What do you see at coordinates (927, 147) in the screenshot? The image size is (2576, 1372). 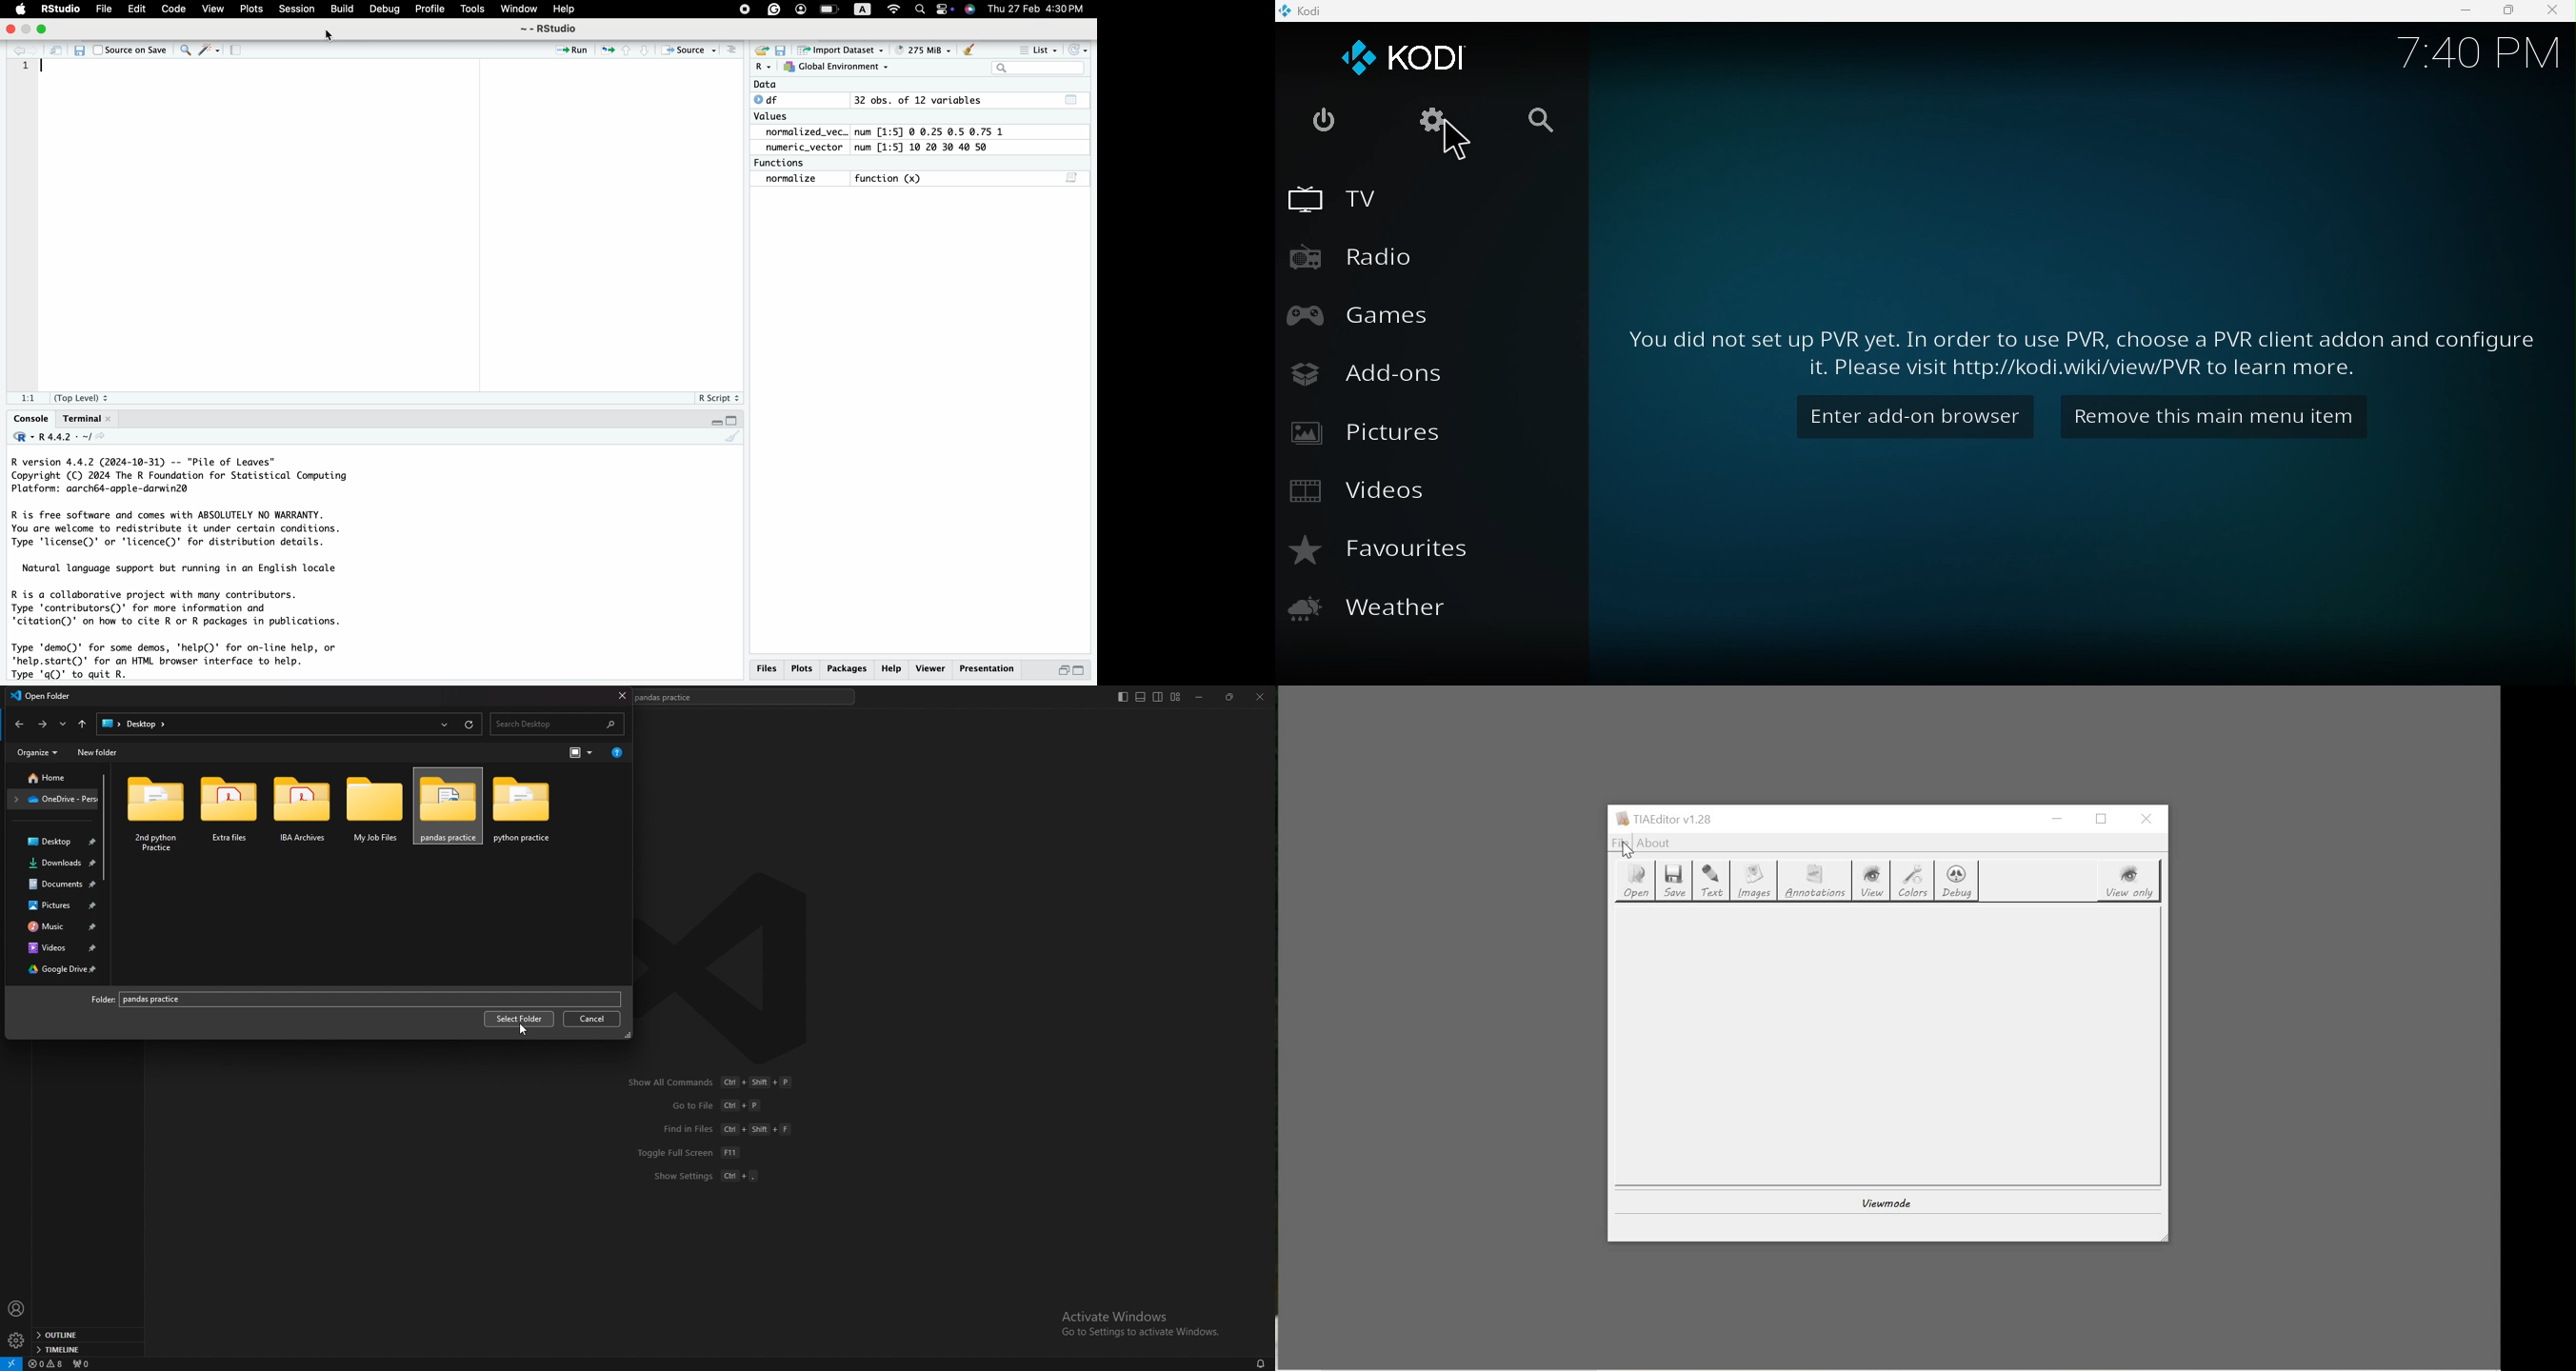 I see `num [1:5] 10 20 30 40 50` at bounding box center [927, 147].